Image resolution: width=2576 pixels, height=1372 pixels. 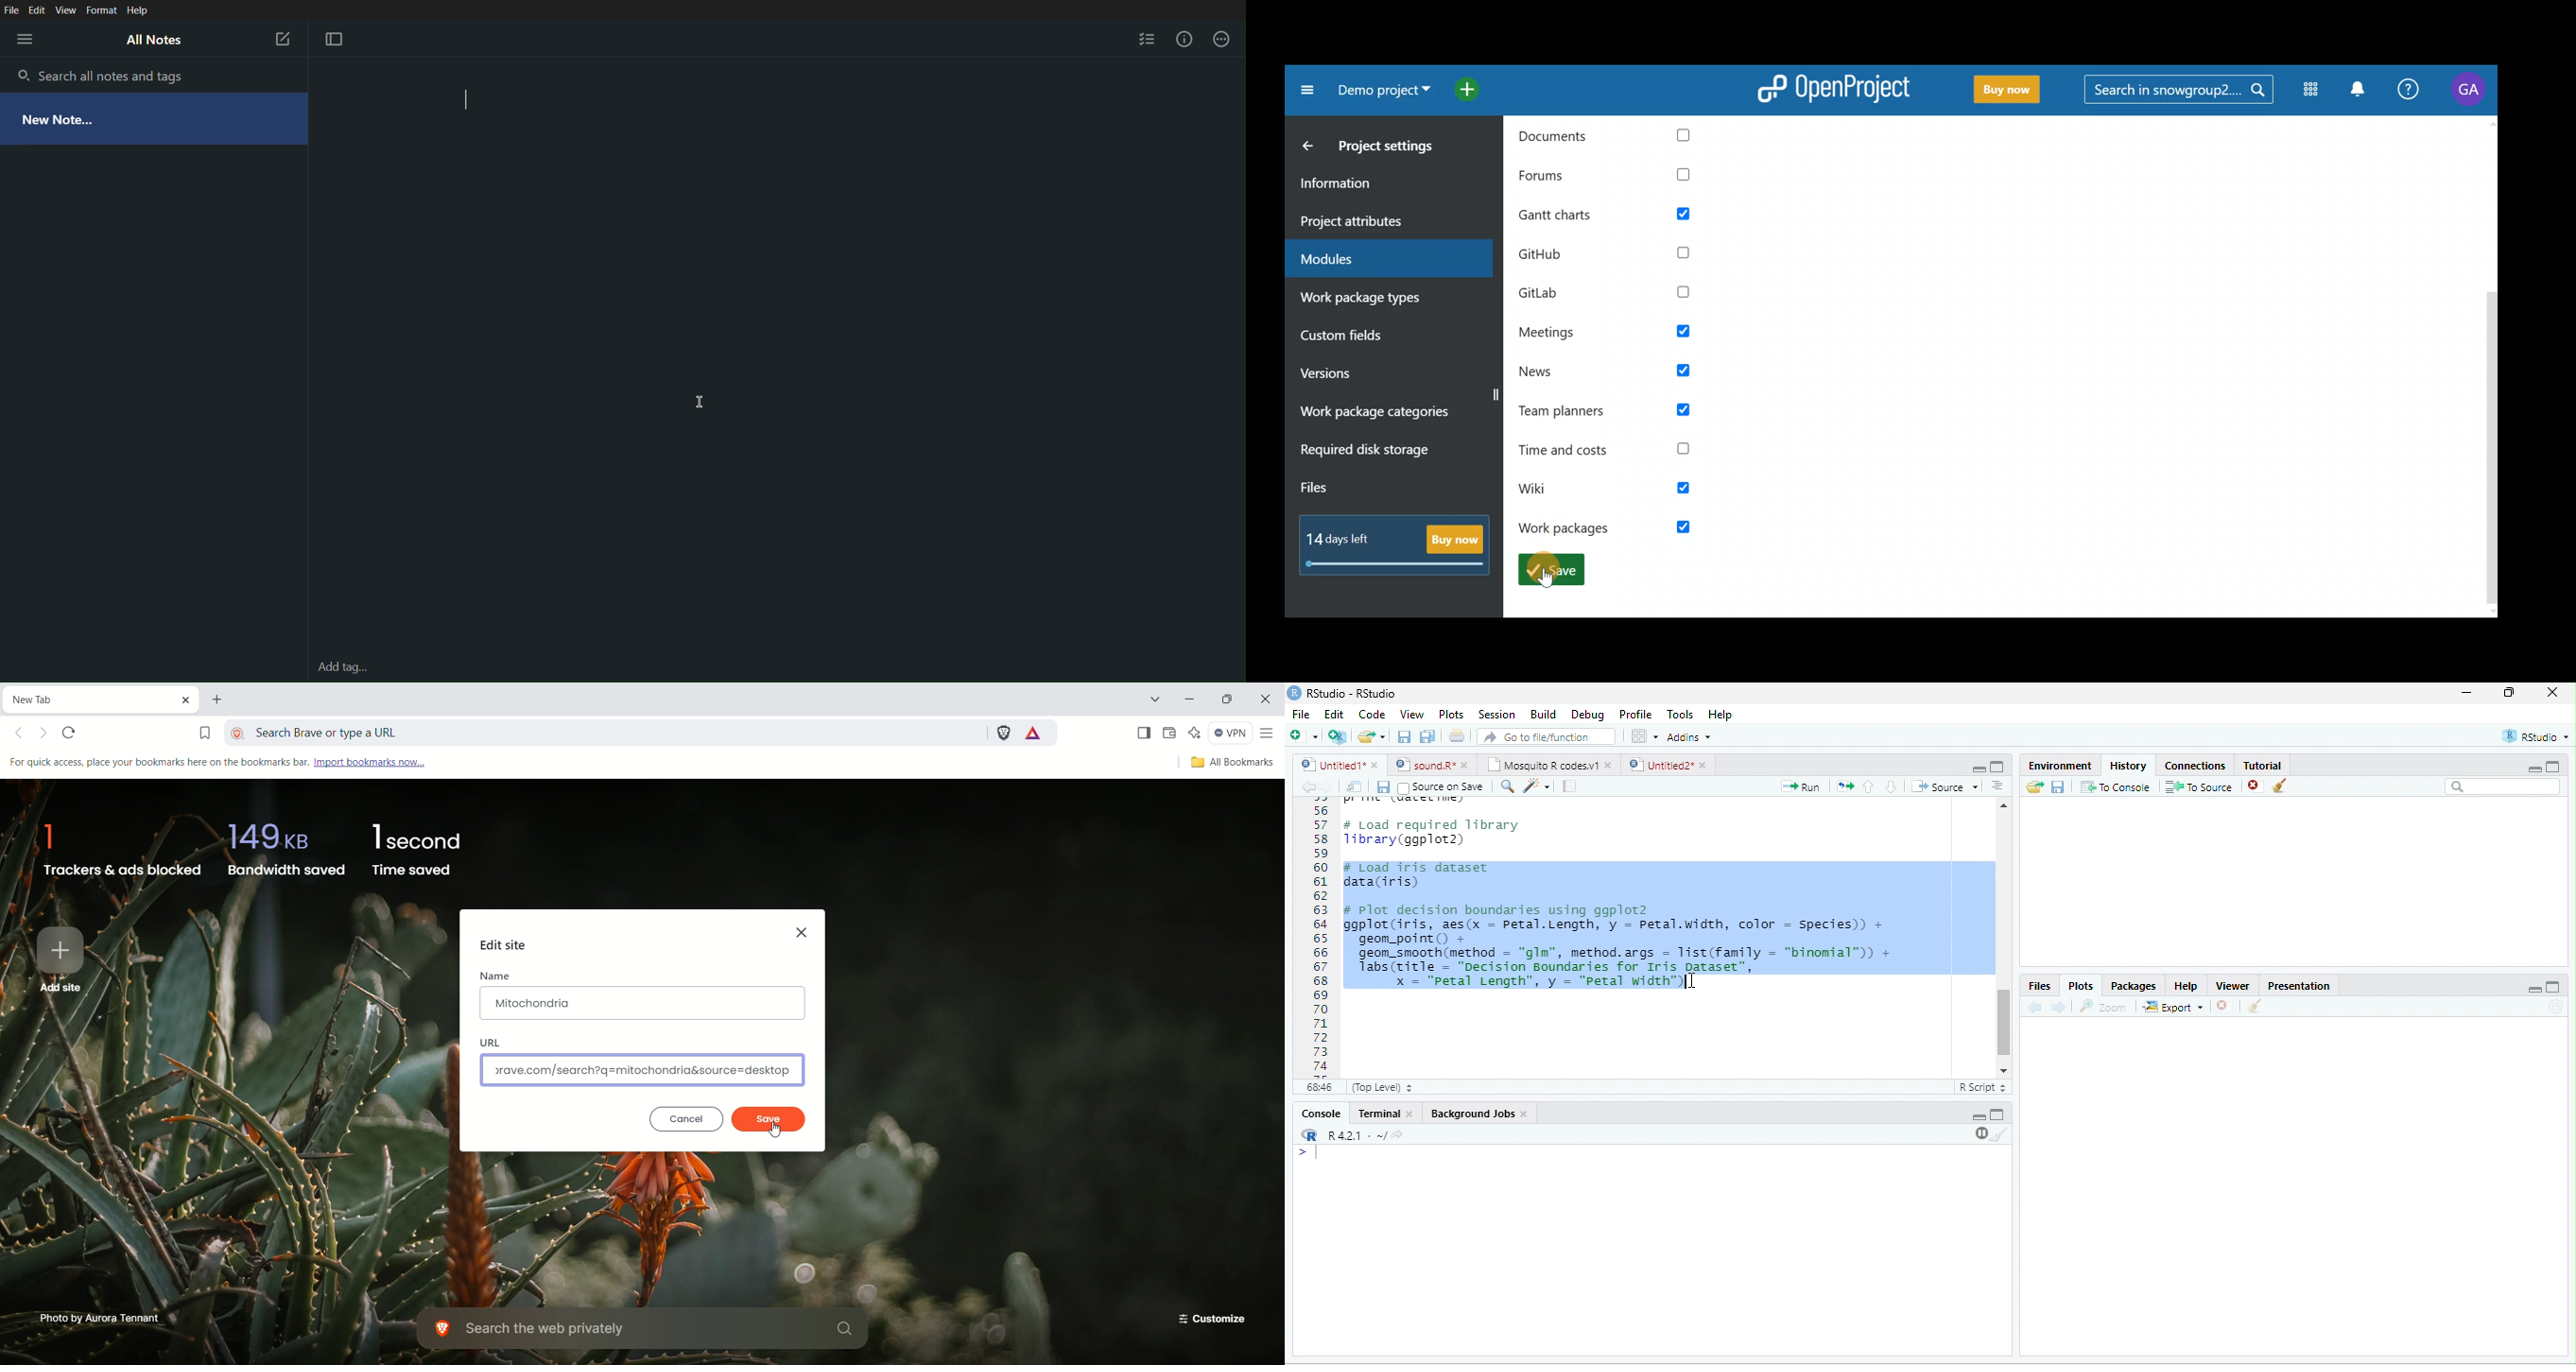 What do you see at coordinates (219, 701) in the screenshot?
I see `new tab` at bounding box center [219, 701].